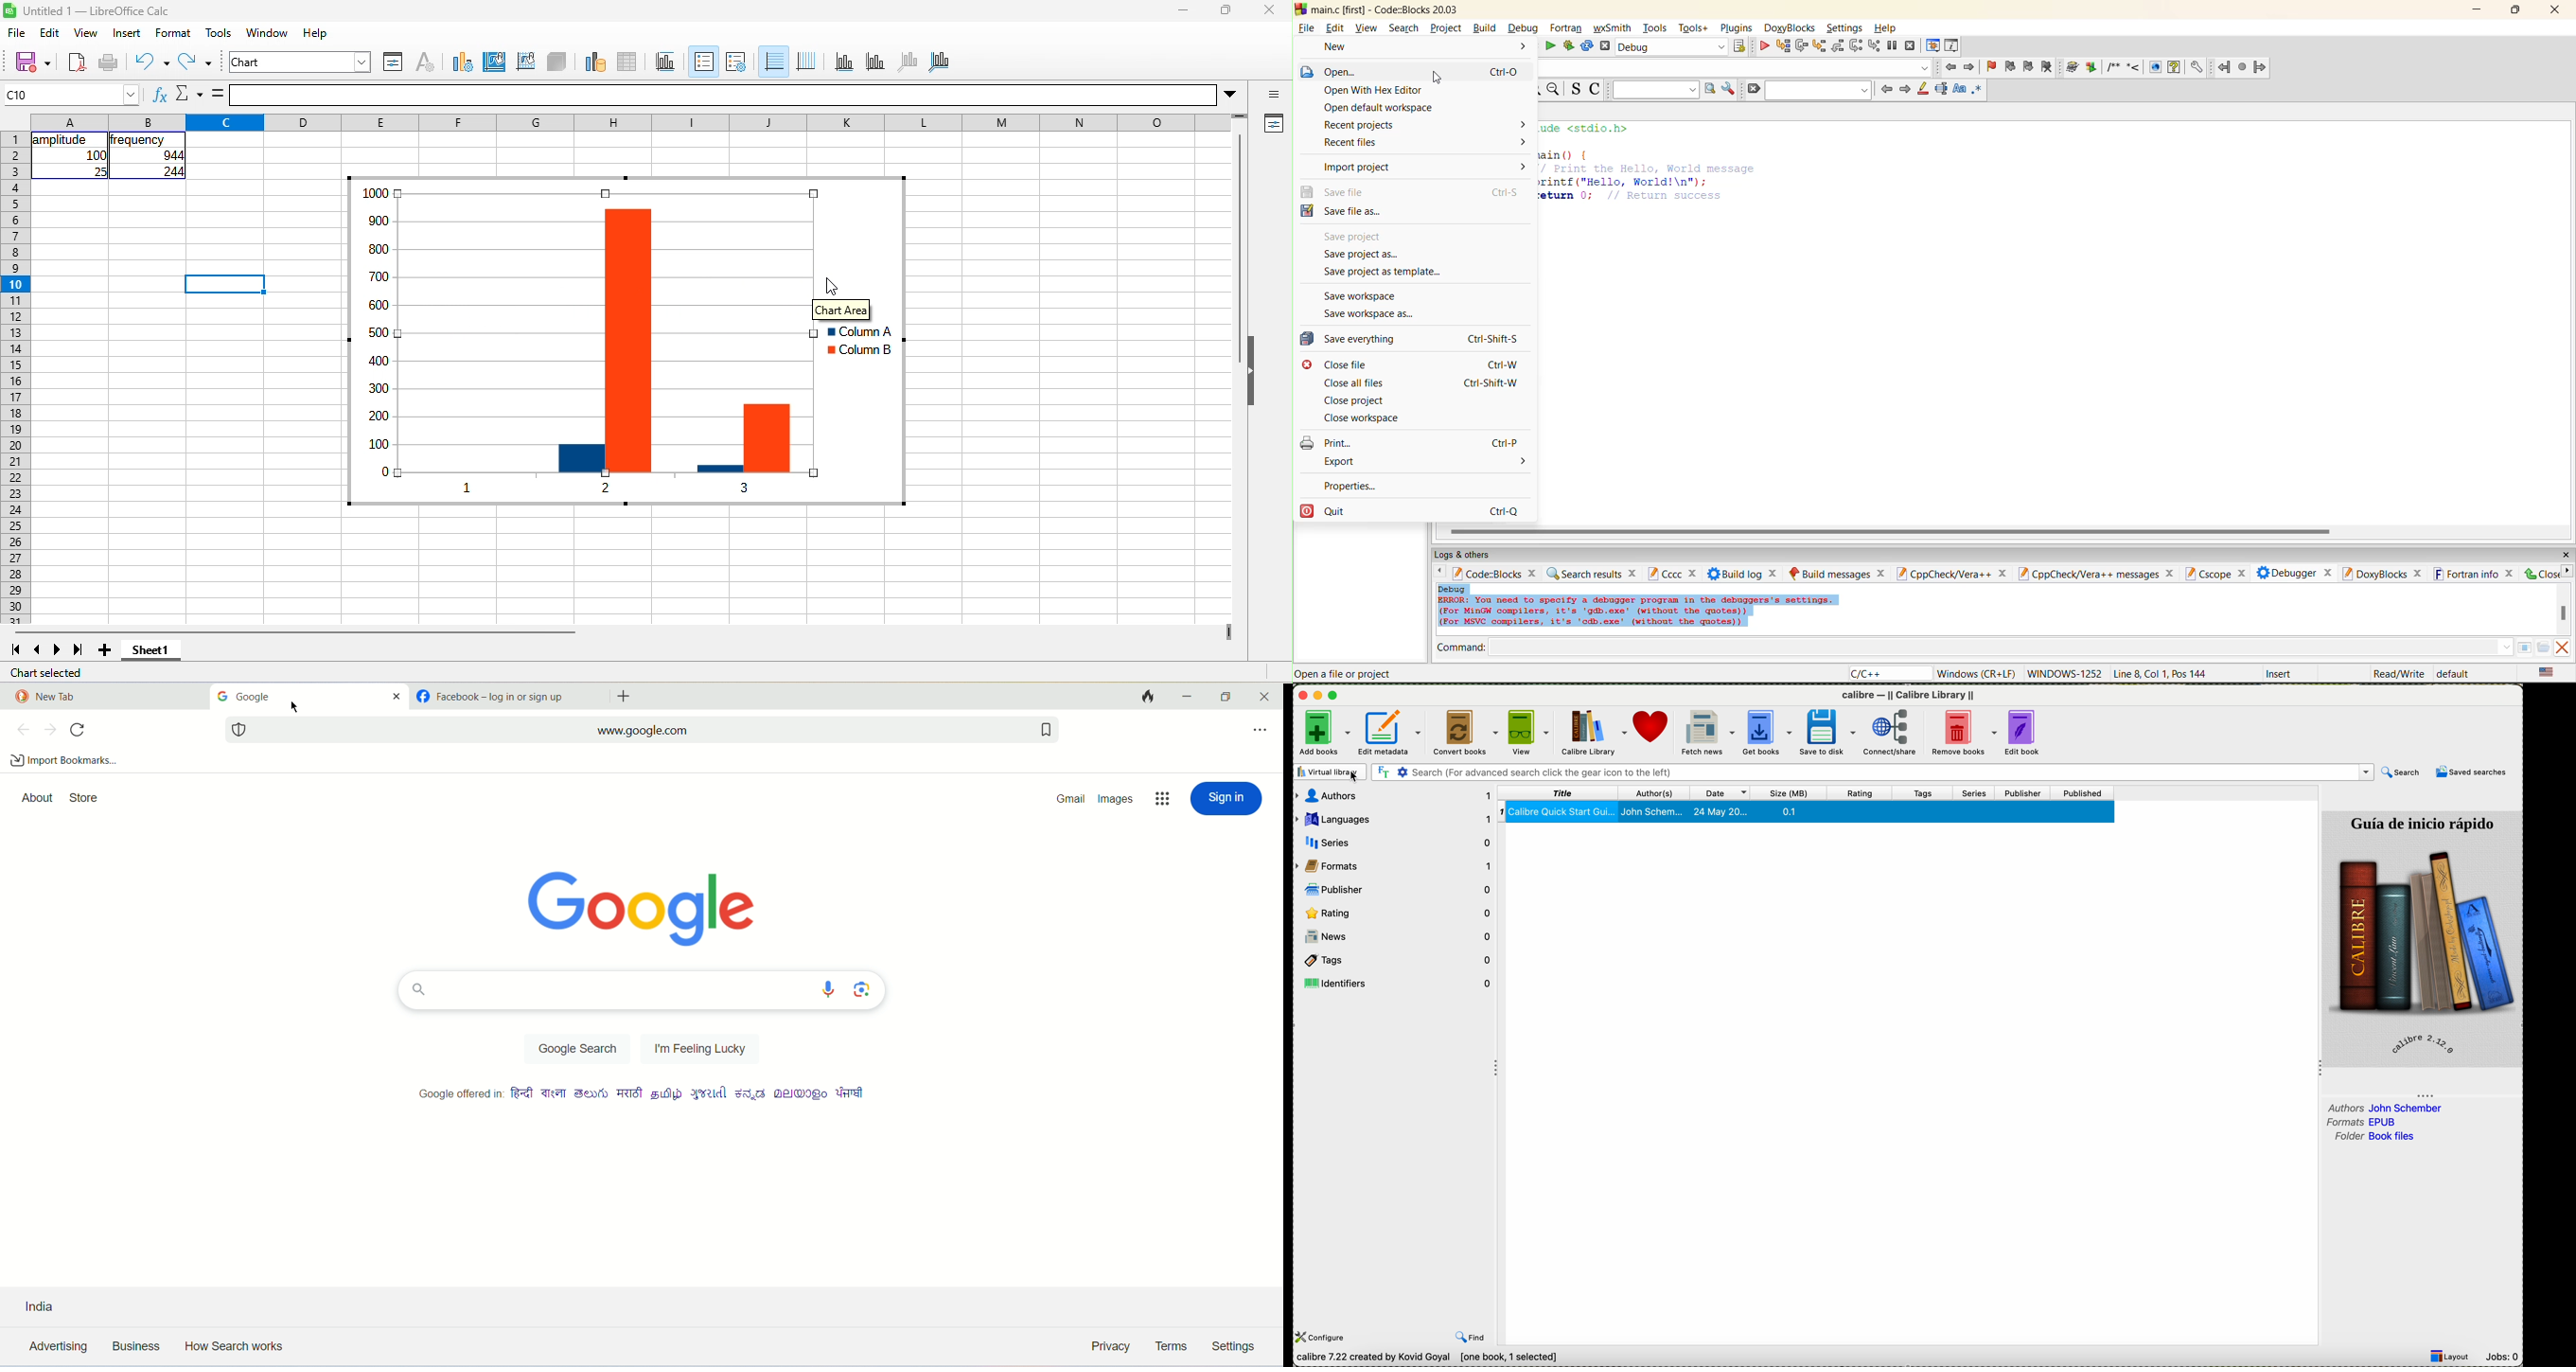  What do you see at coordinates (1378, 316) in the screenshot?
I see `save workspace as` at bounding box center [1378, 316].